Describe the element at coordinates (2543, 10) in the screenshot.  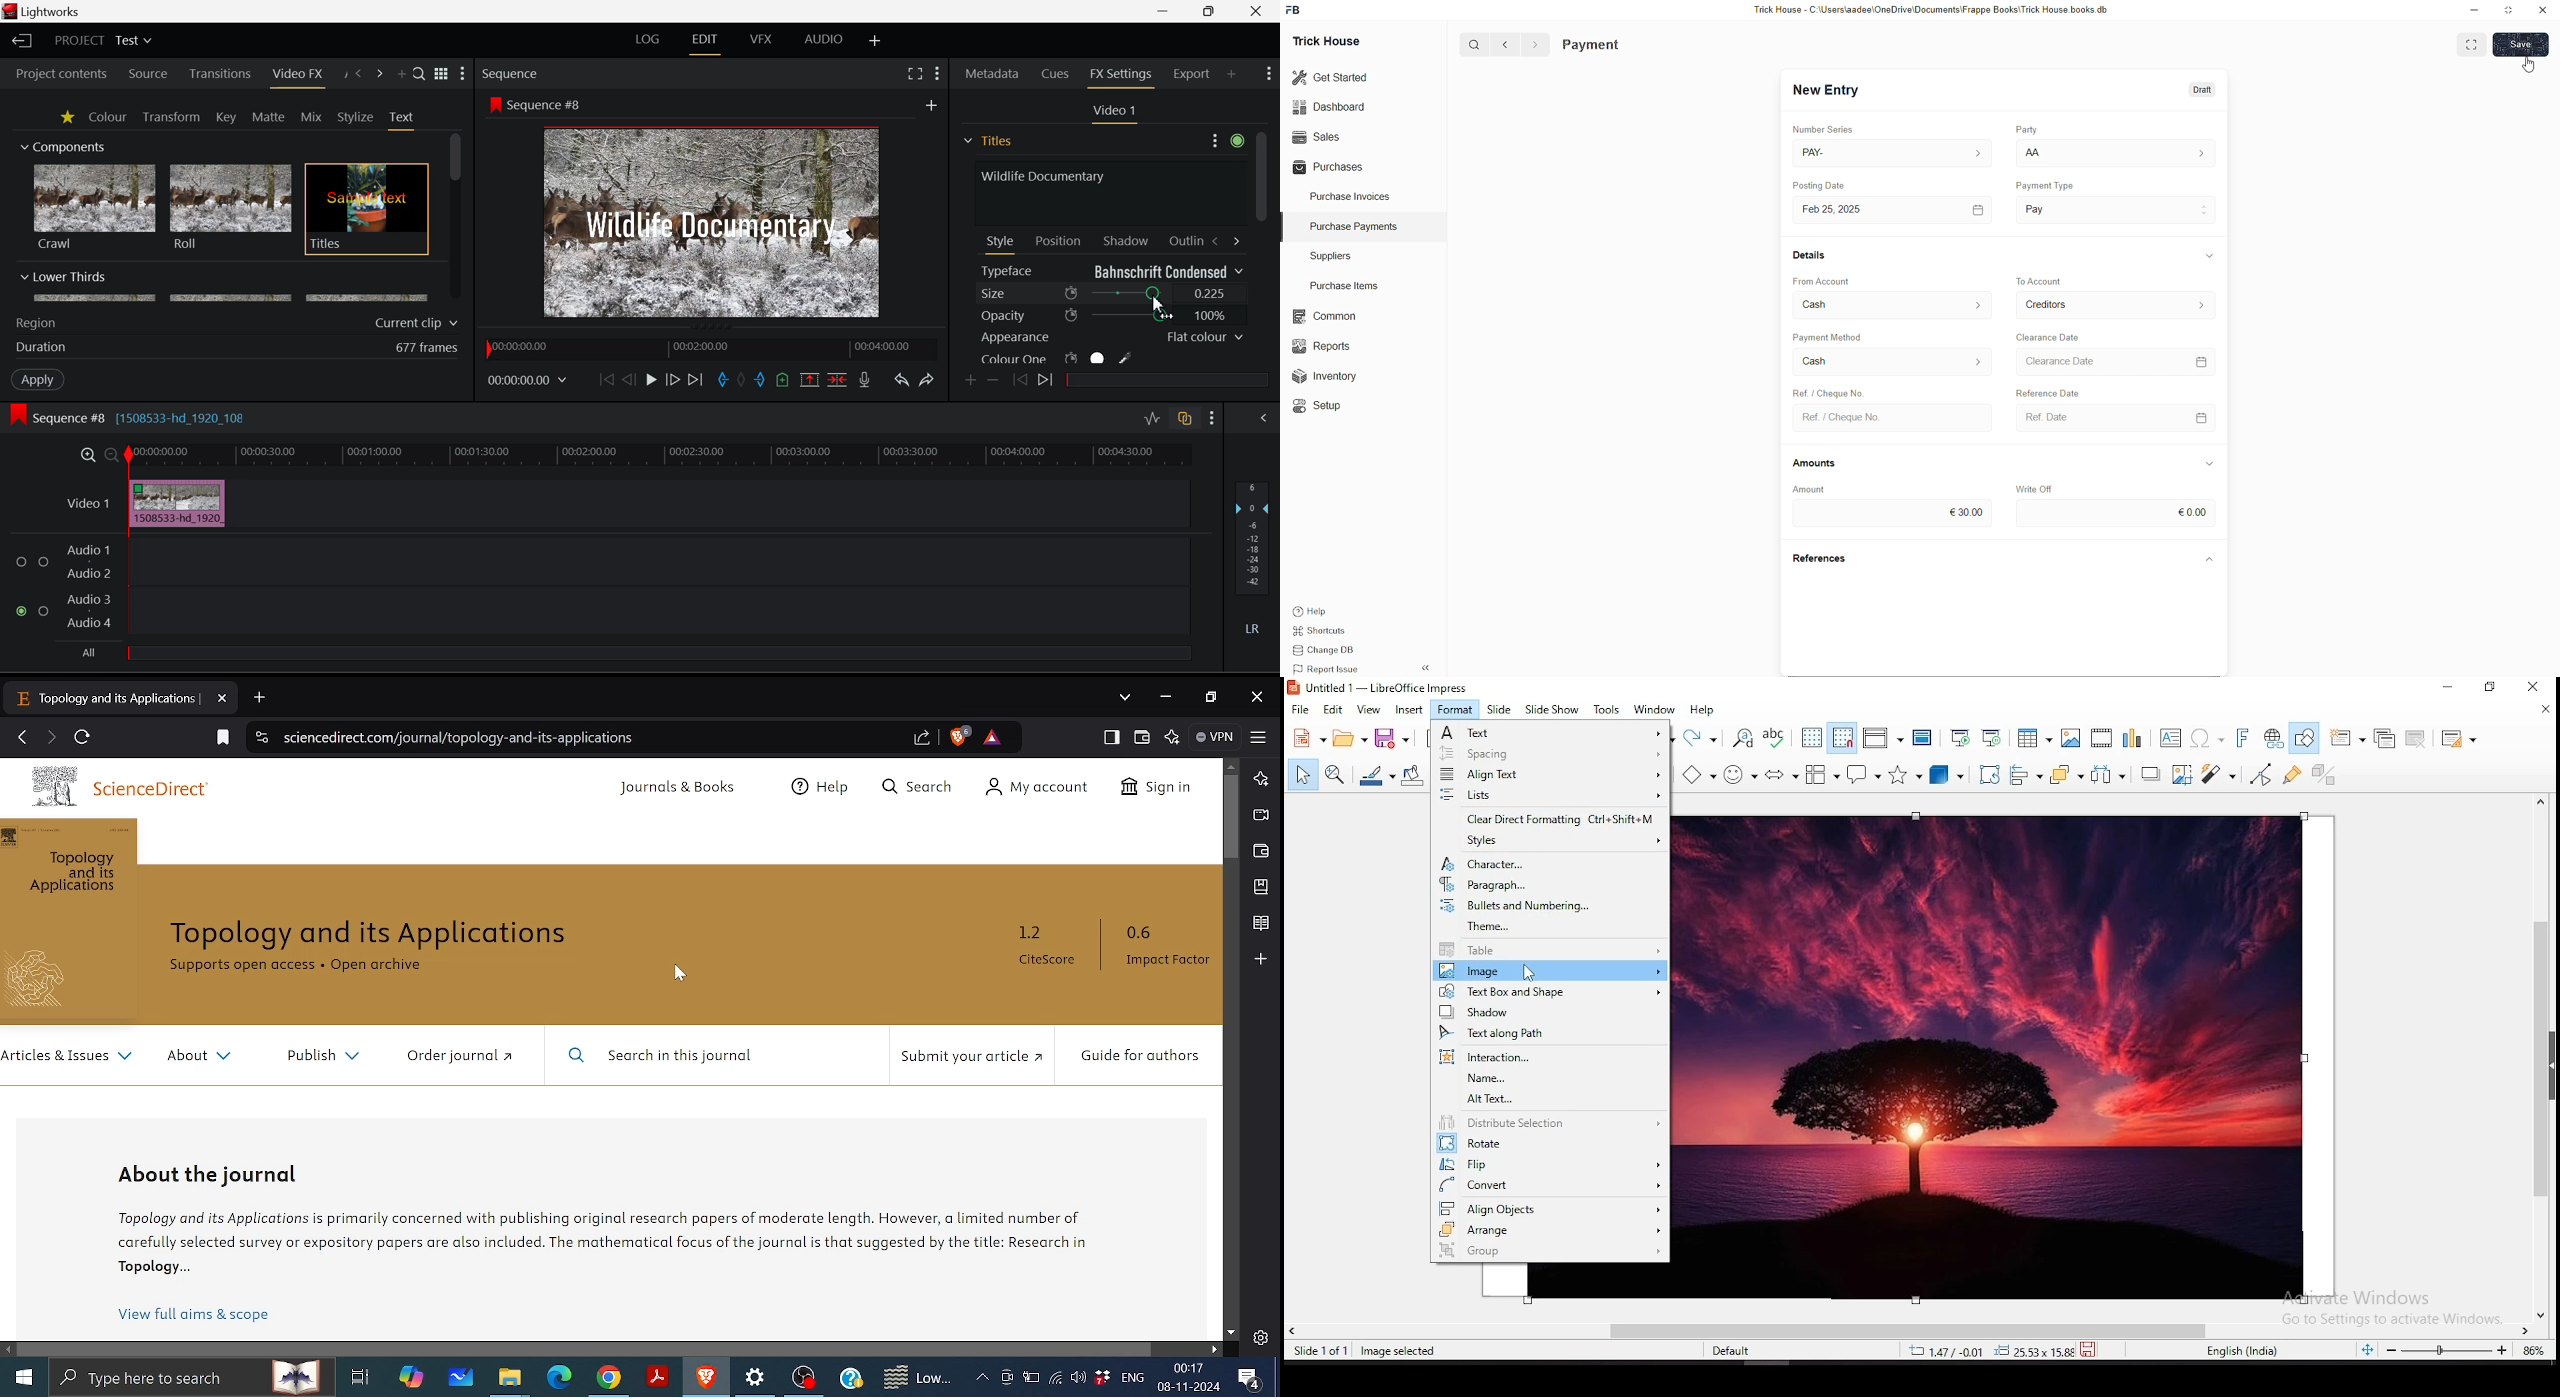
I see `close` at that location.